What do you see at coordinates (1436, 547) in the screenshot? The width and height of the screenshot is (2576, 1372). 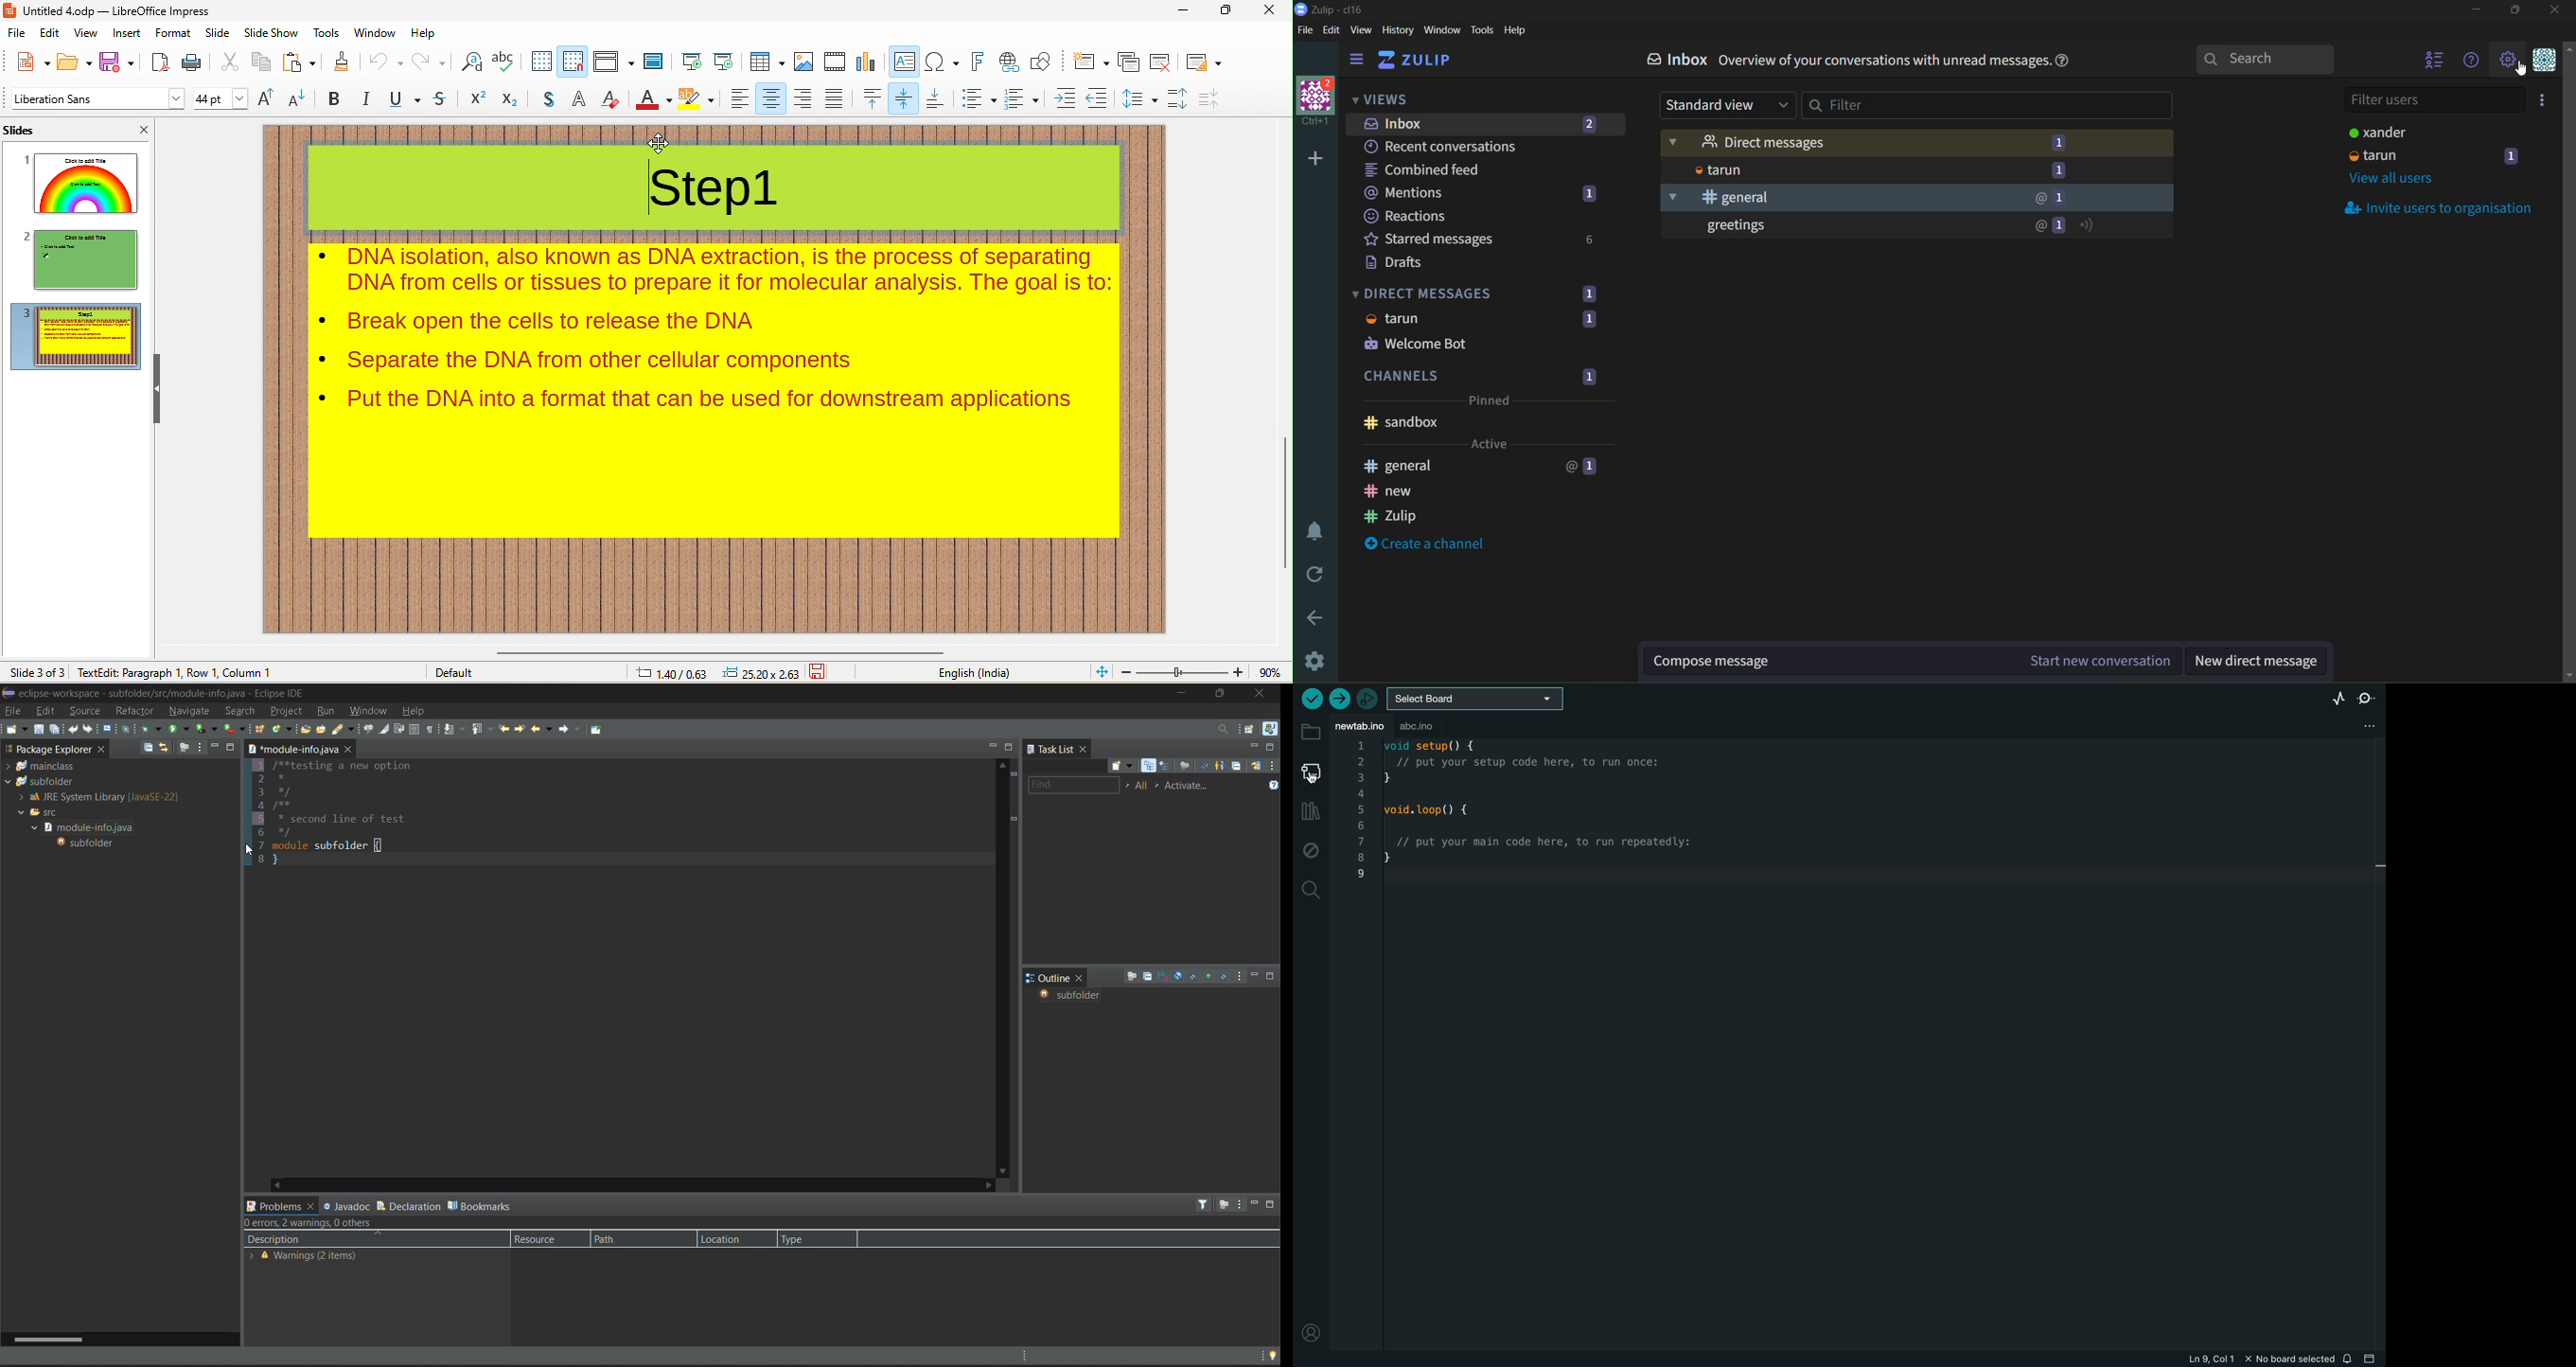 I see `create a channel` at bounding box center [1436, 547].